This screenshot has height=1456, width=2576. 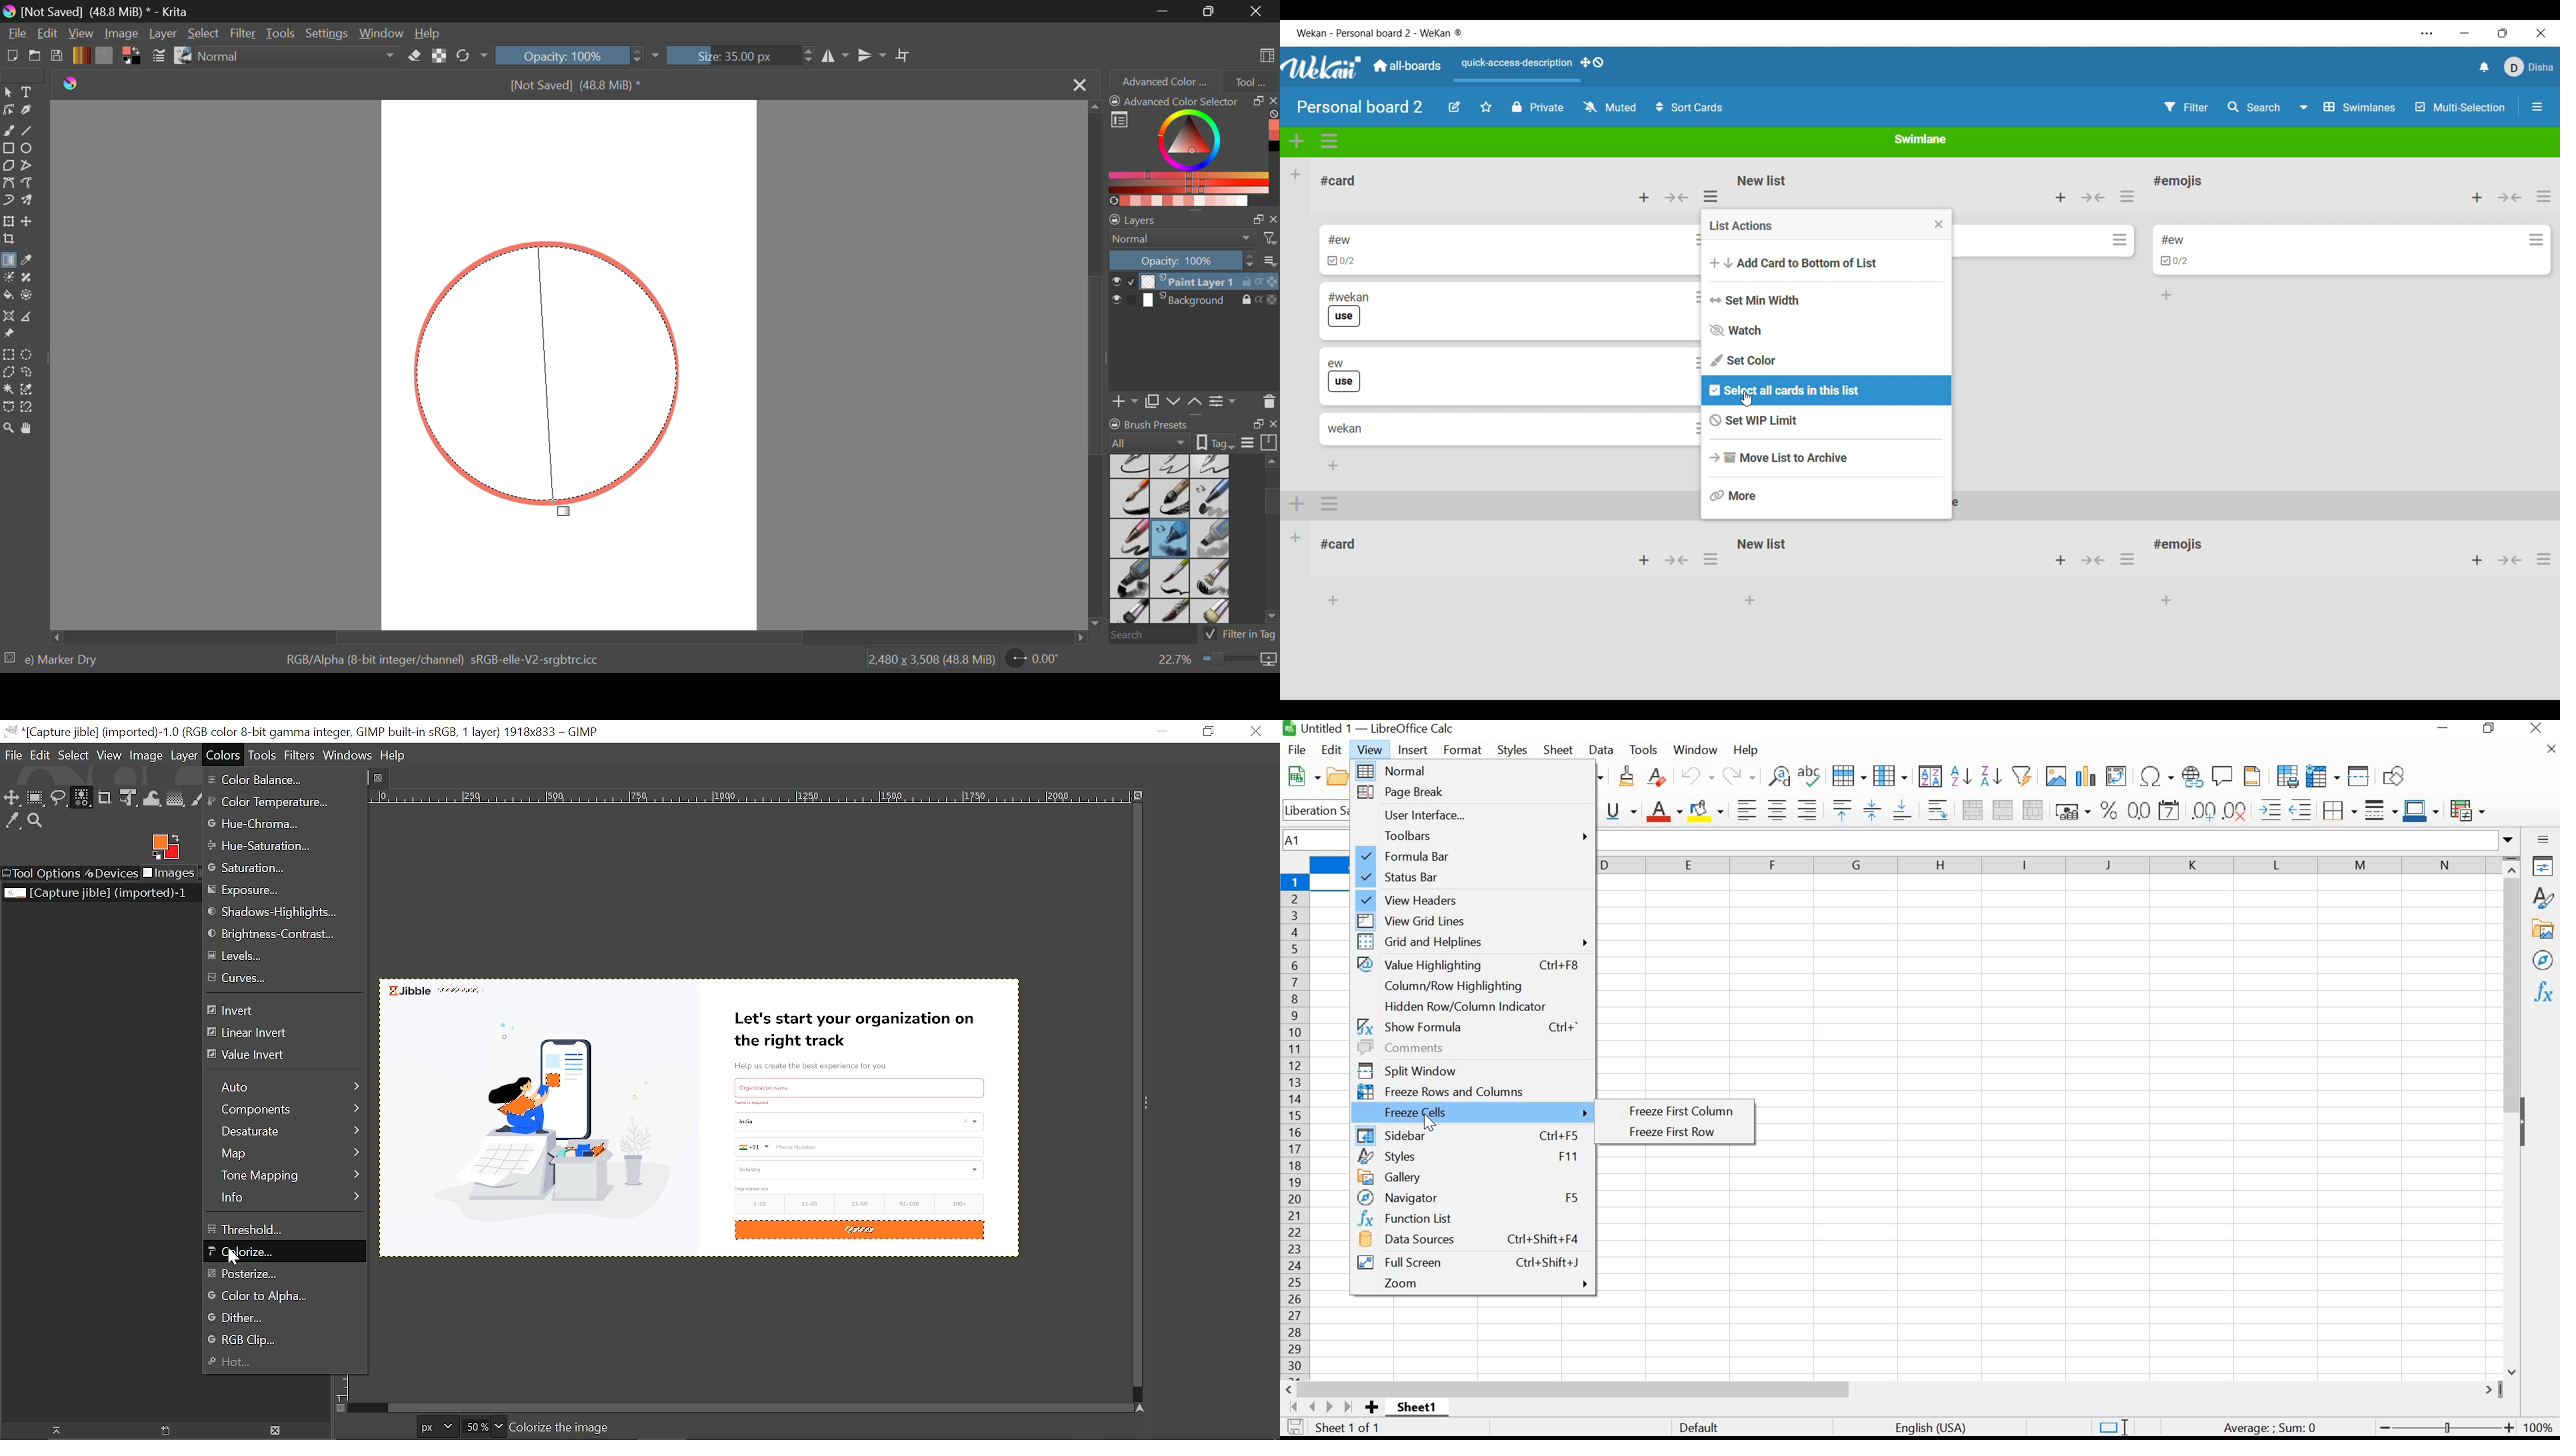 What do you see at coordinates (285, 1132) in the screenshot?
I see `Desaturate` at bounding box center [285, 1132].